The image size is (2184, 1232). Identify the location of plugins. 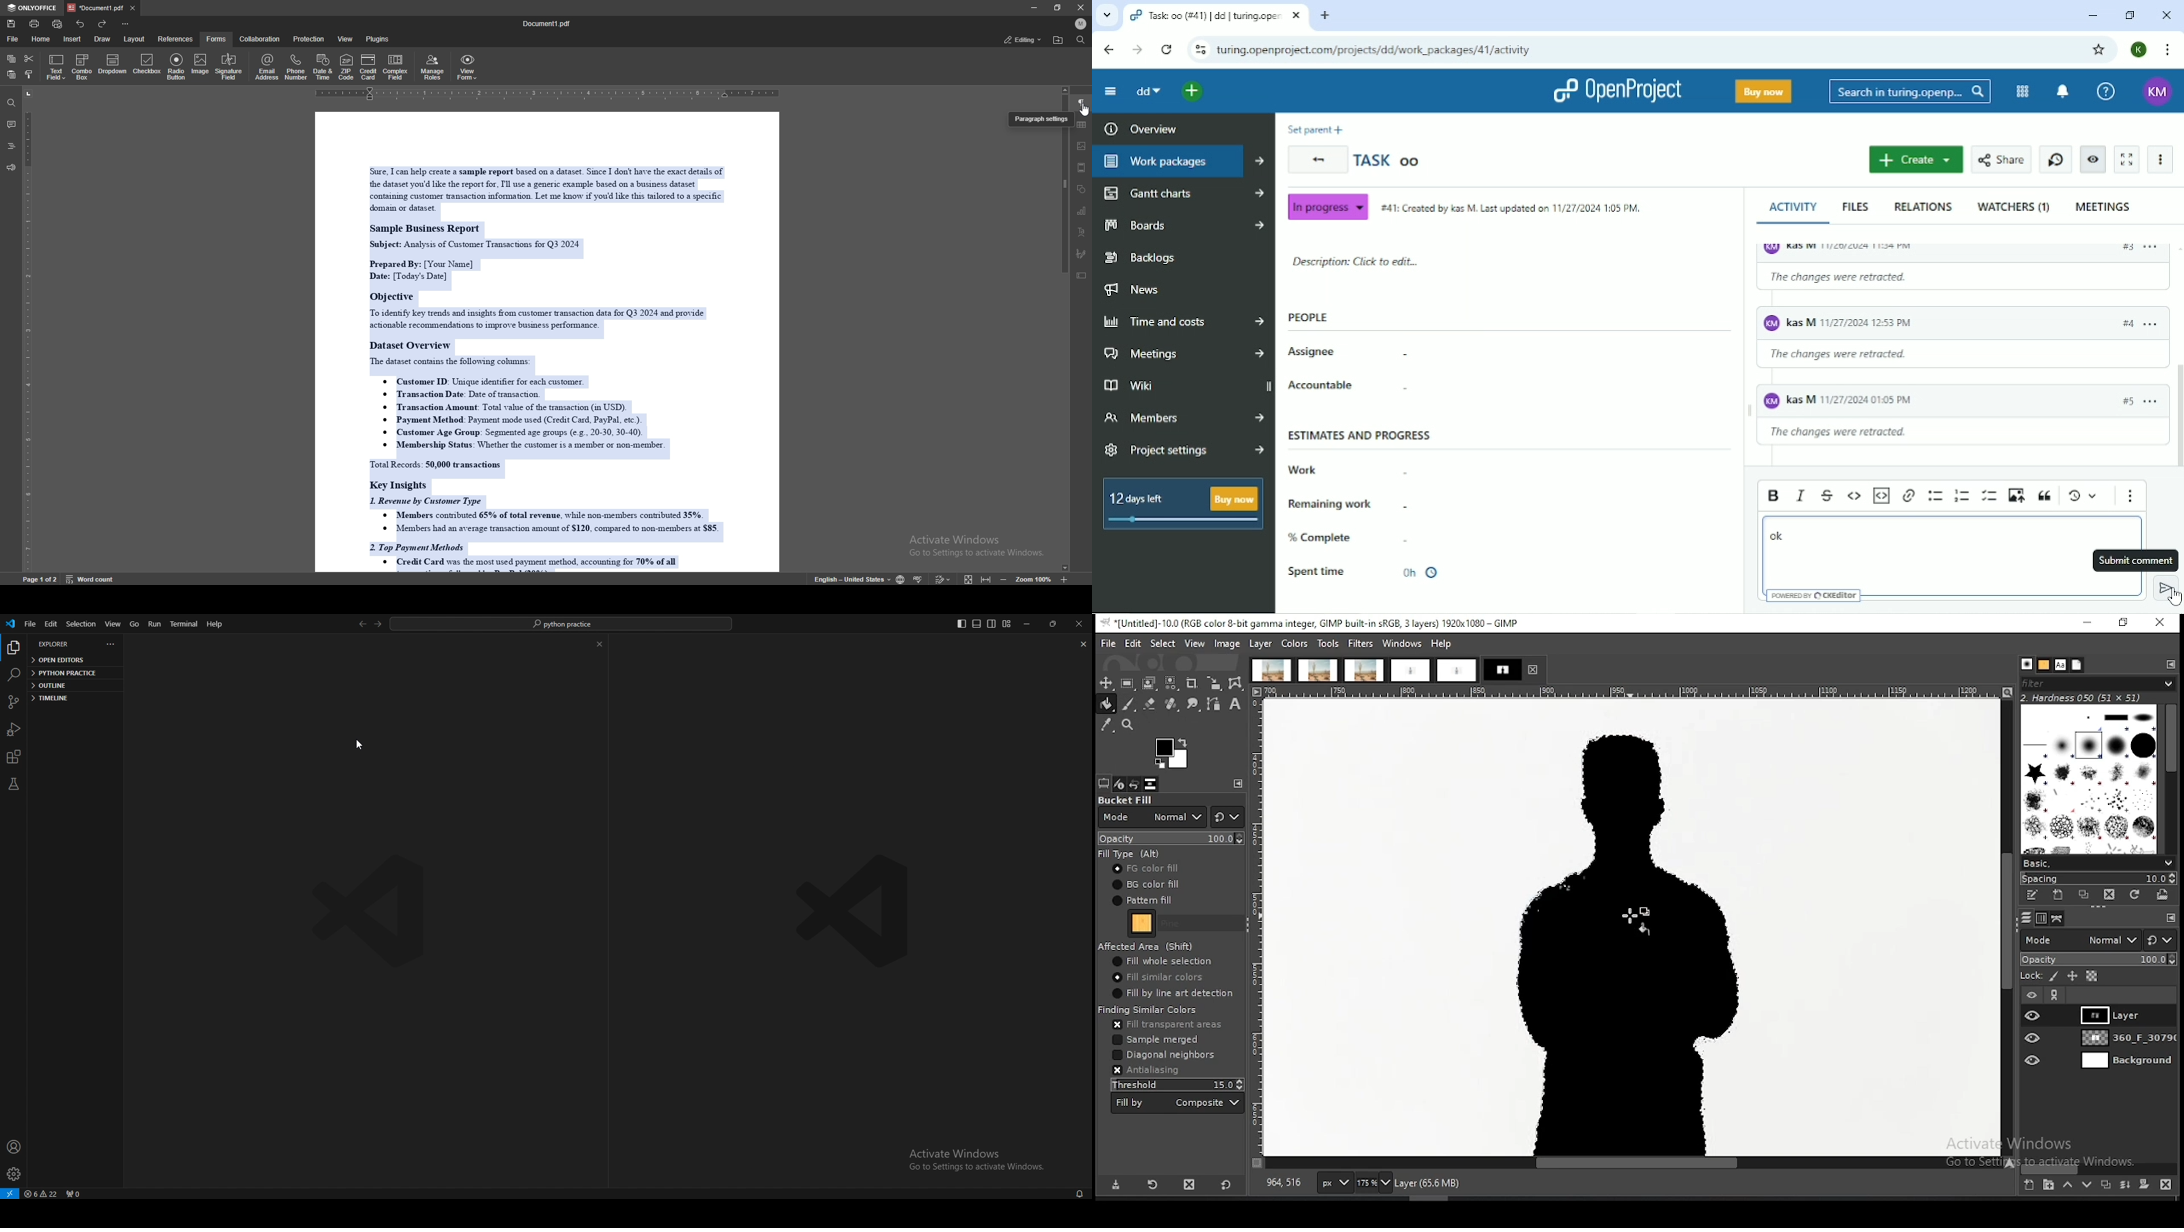
(379, 39).